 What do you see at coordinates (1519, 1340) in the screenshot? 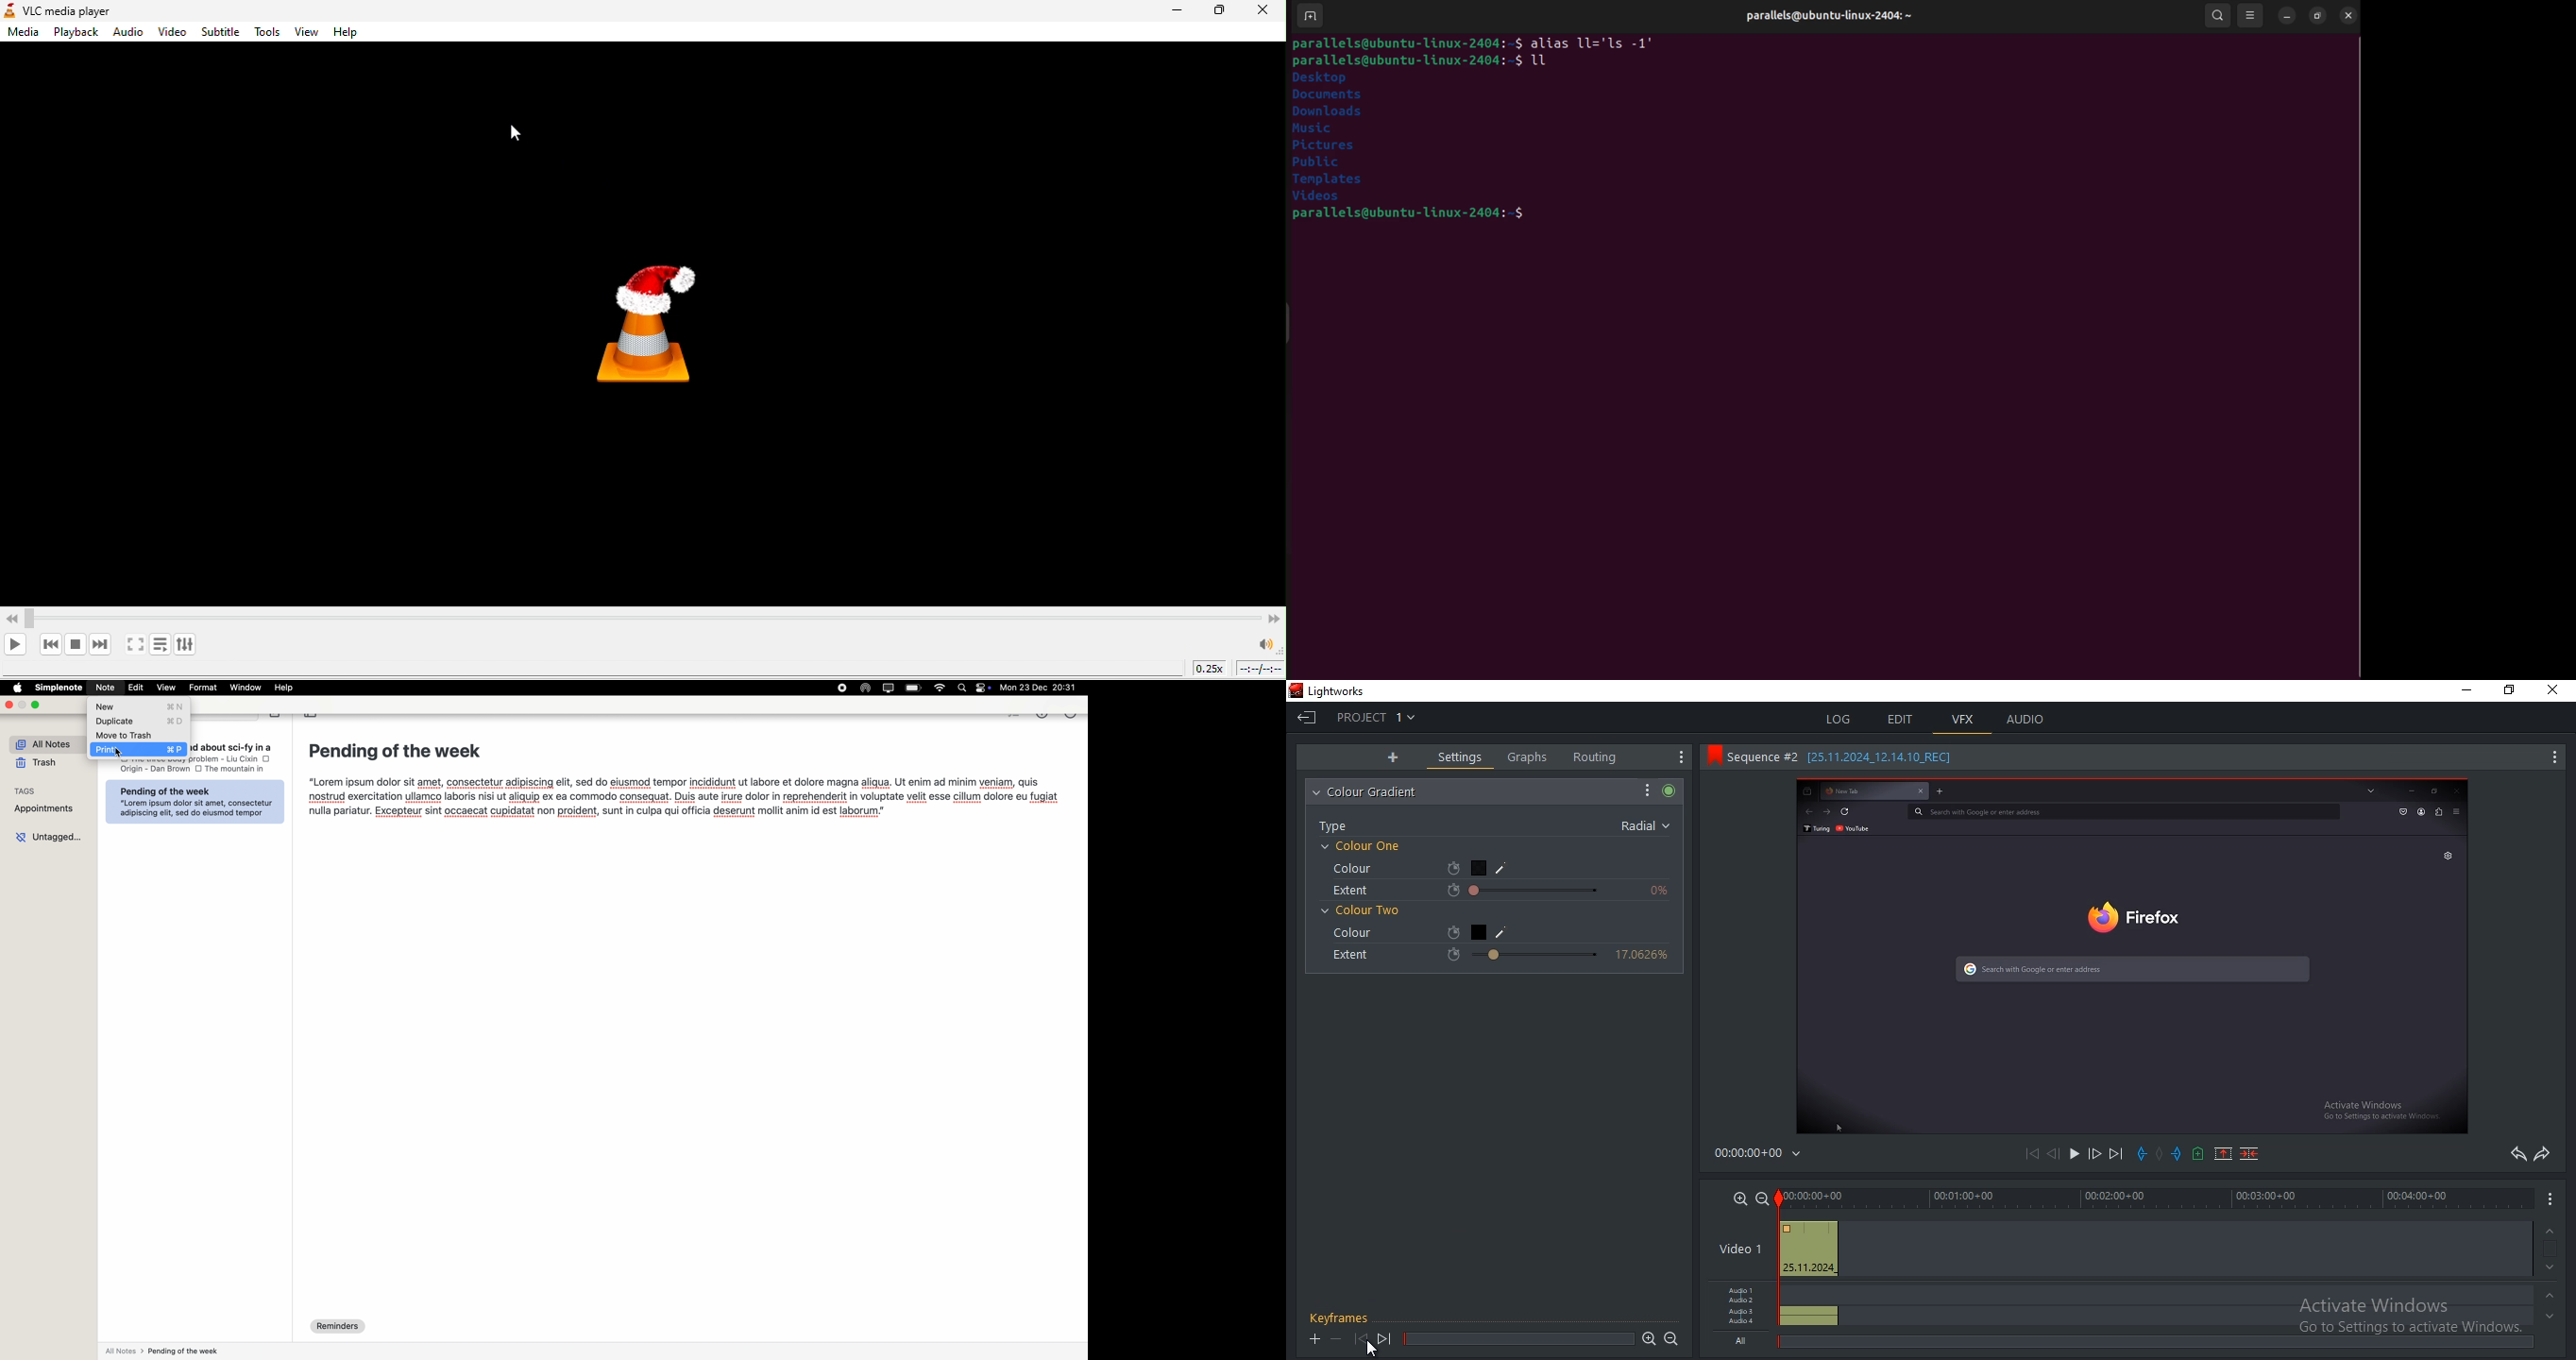
I see `bar` at bounding box center [1519, 1340].